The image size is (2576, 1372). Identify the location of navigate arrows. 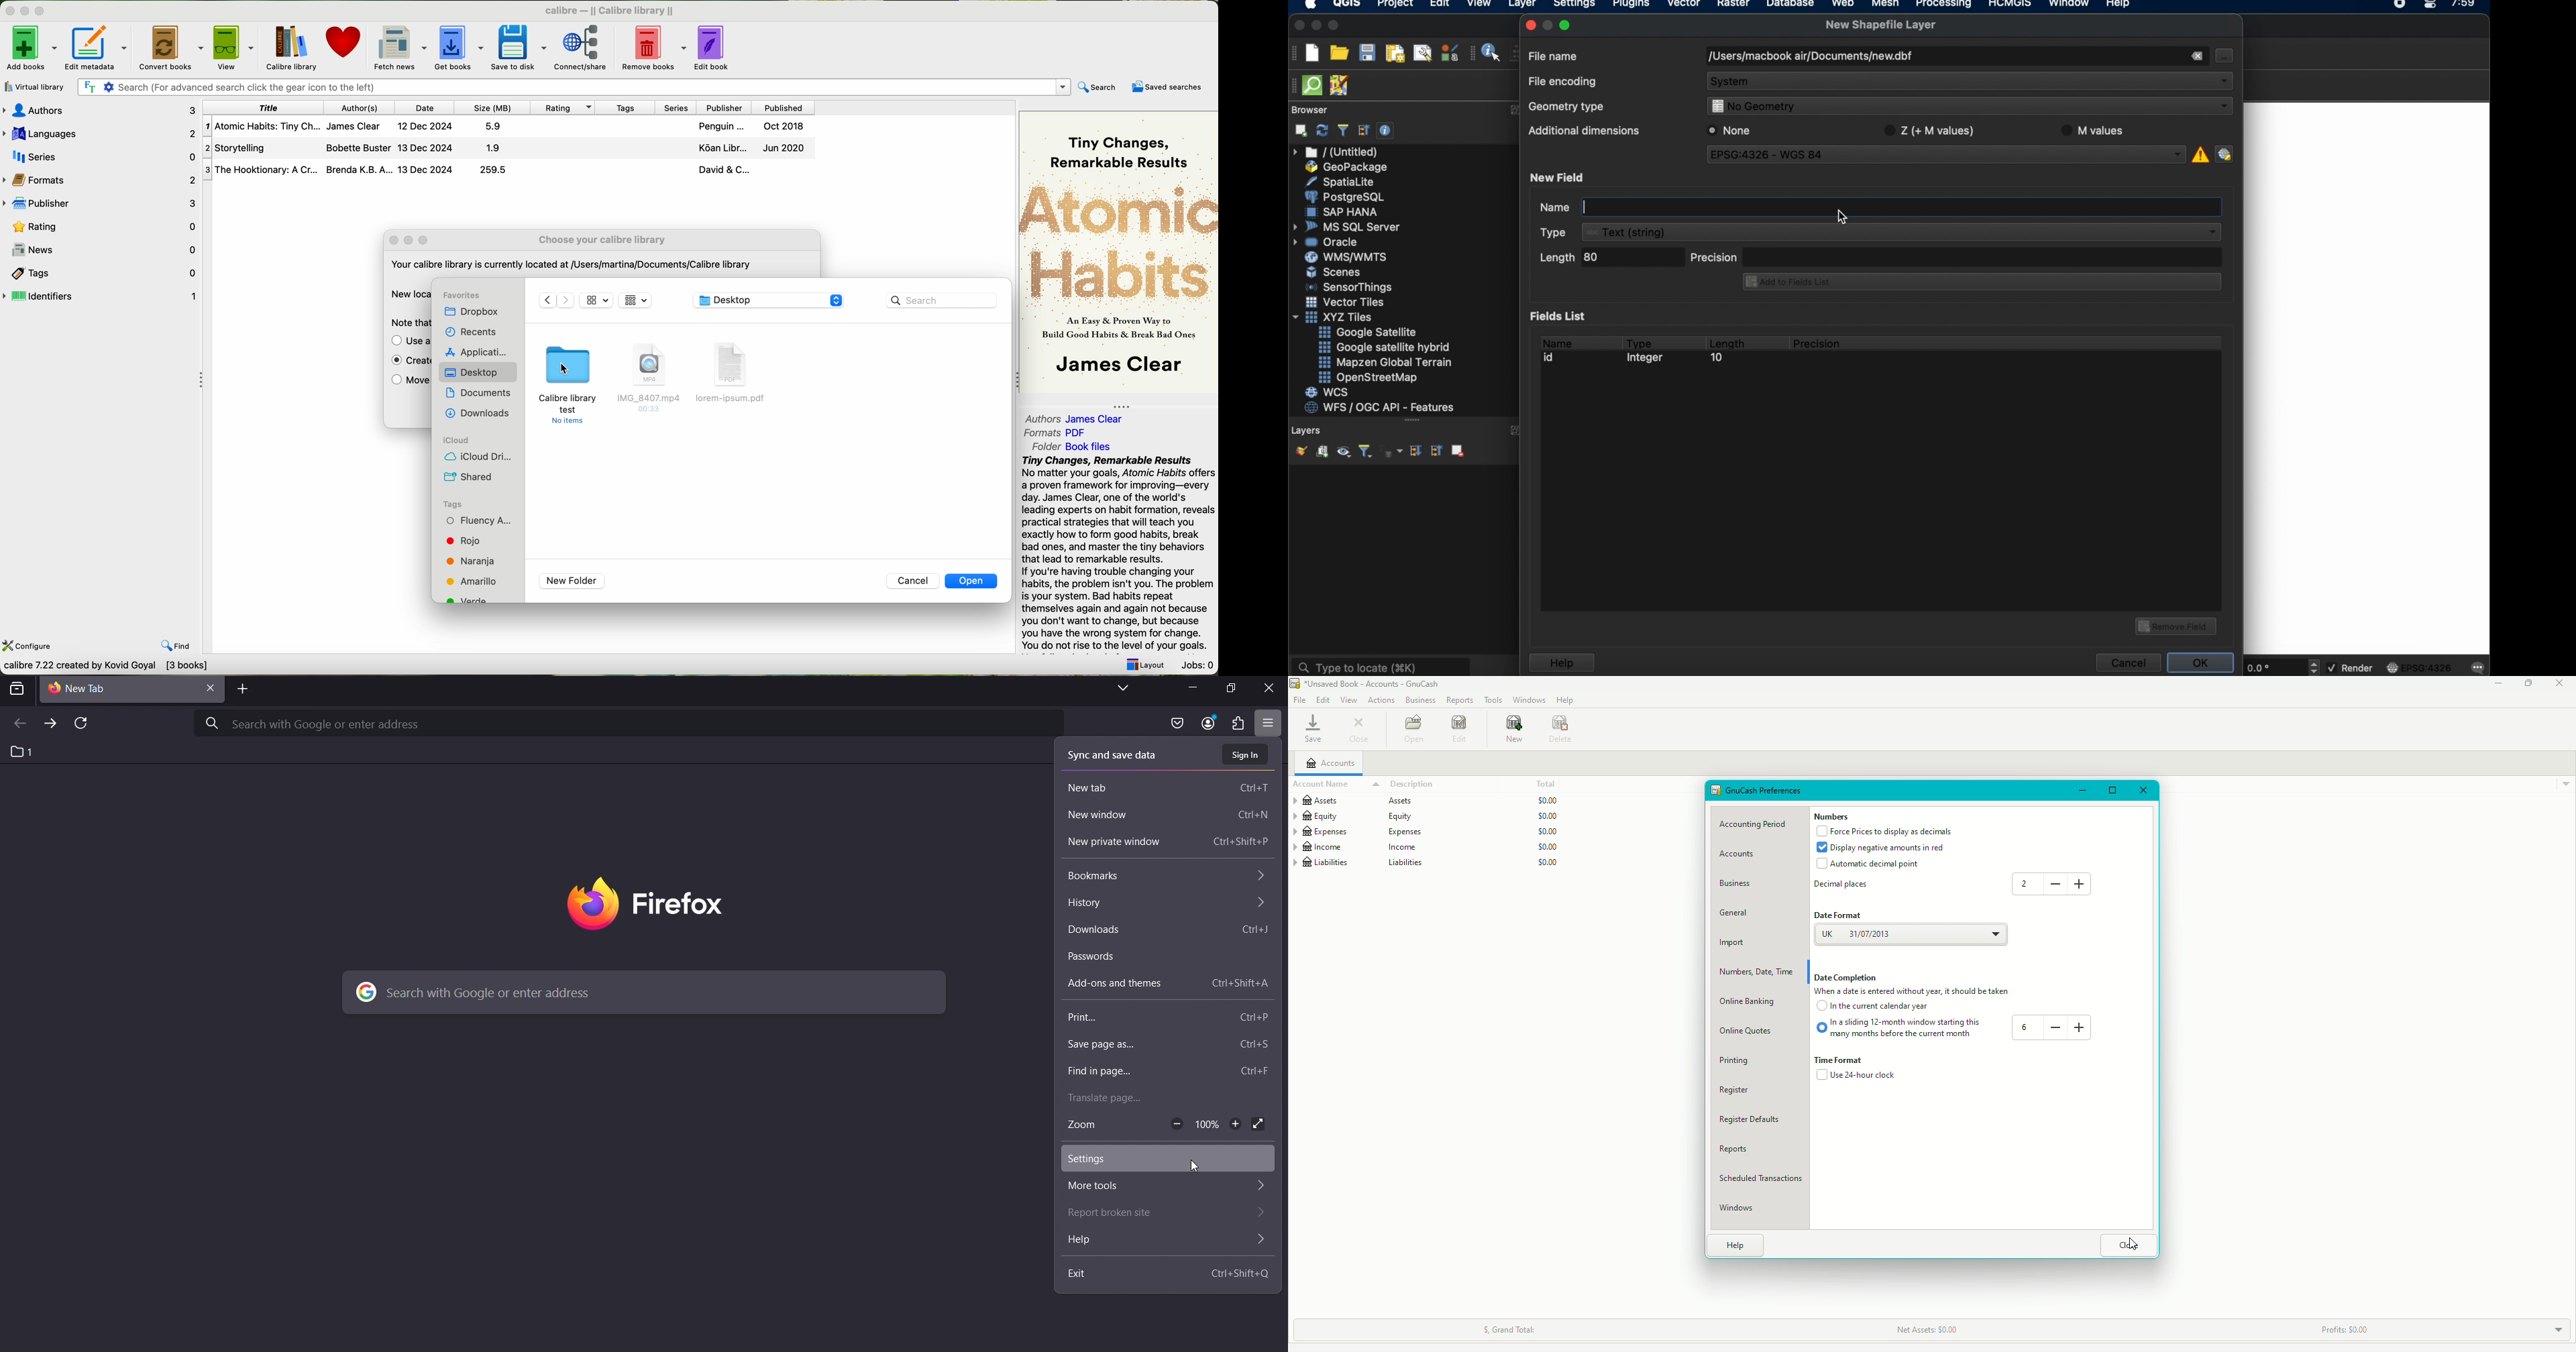
(555, 300).